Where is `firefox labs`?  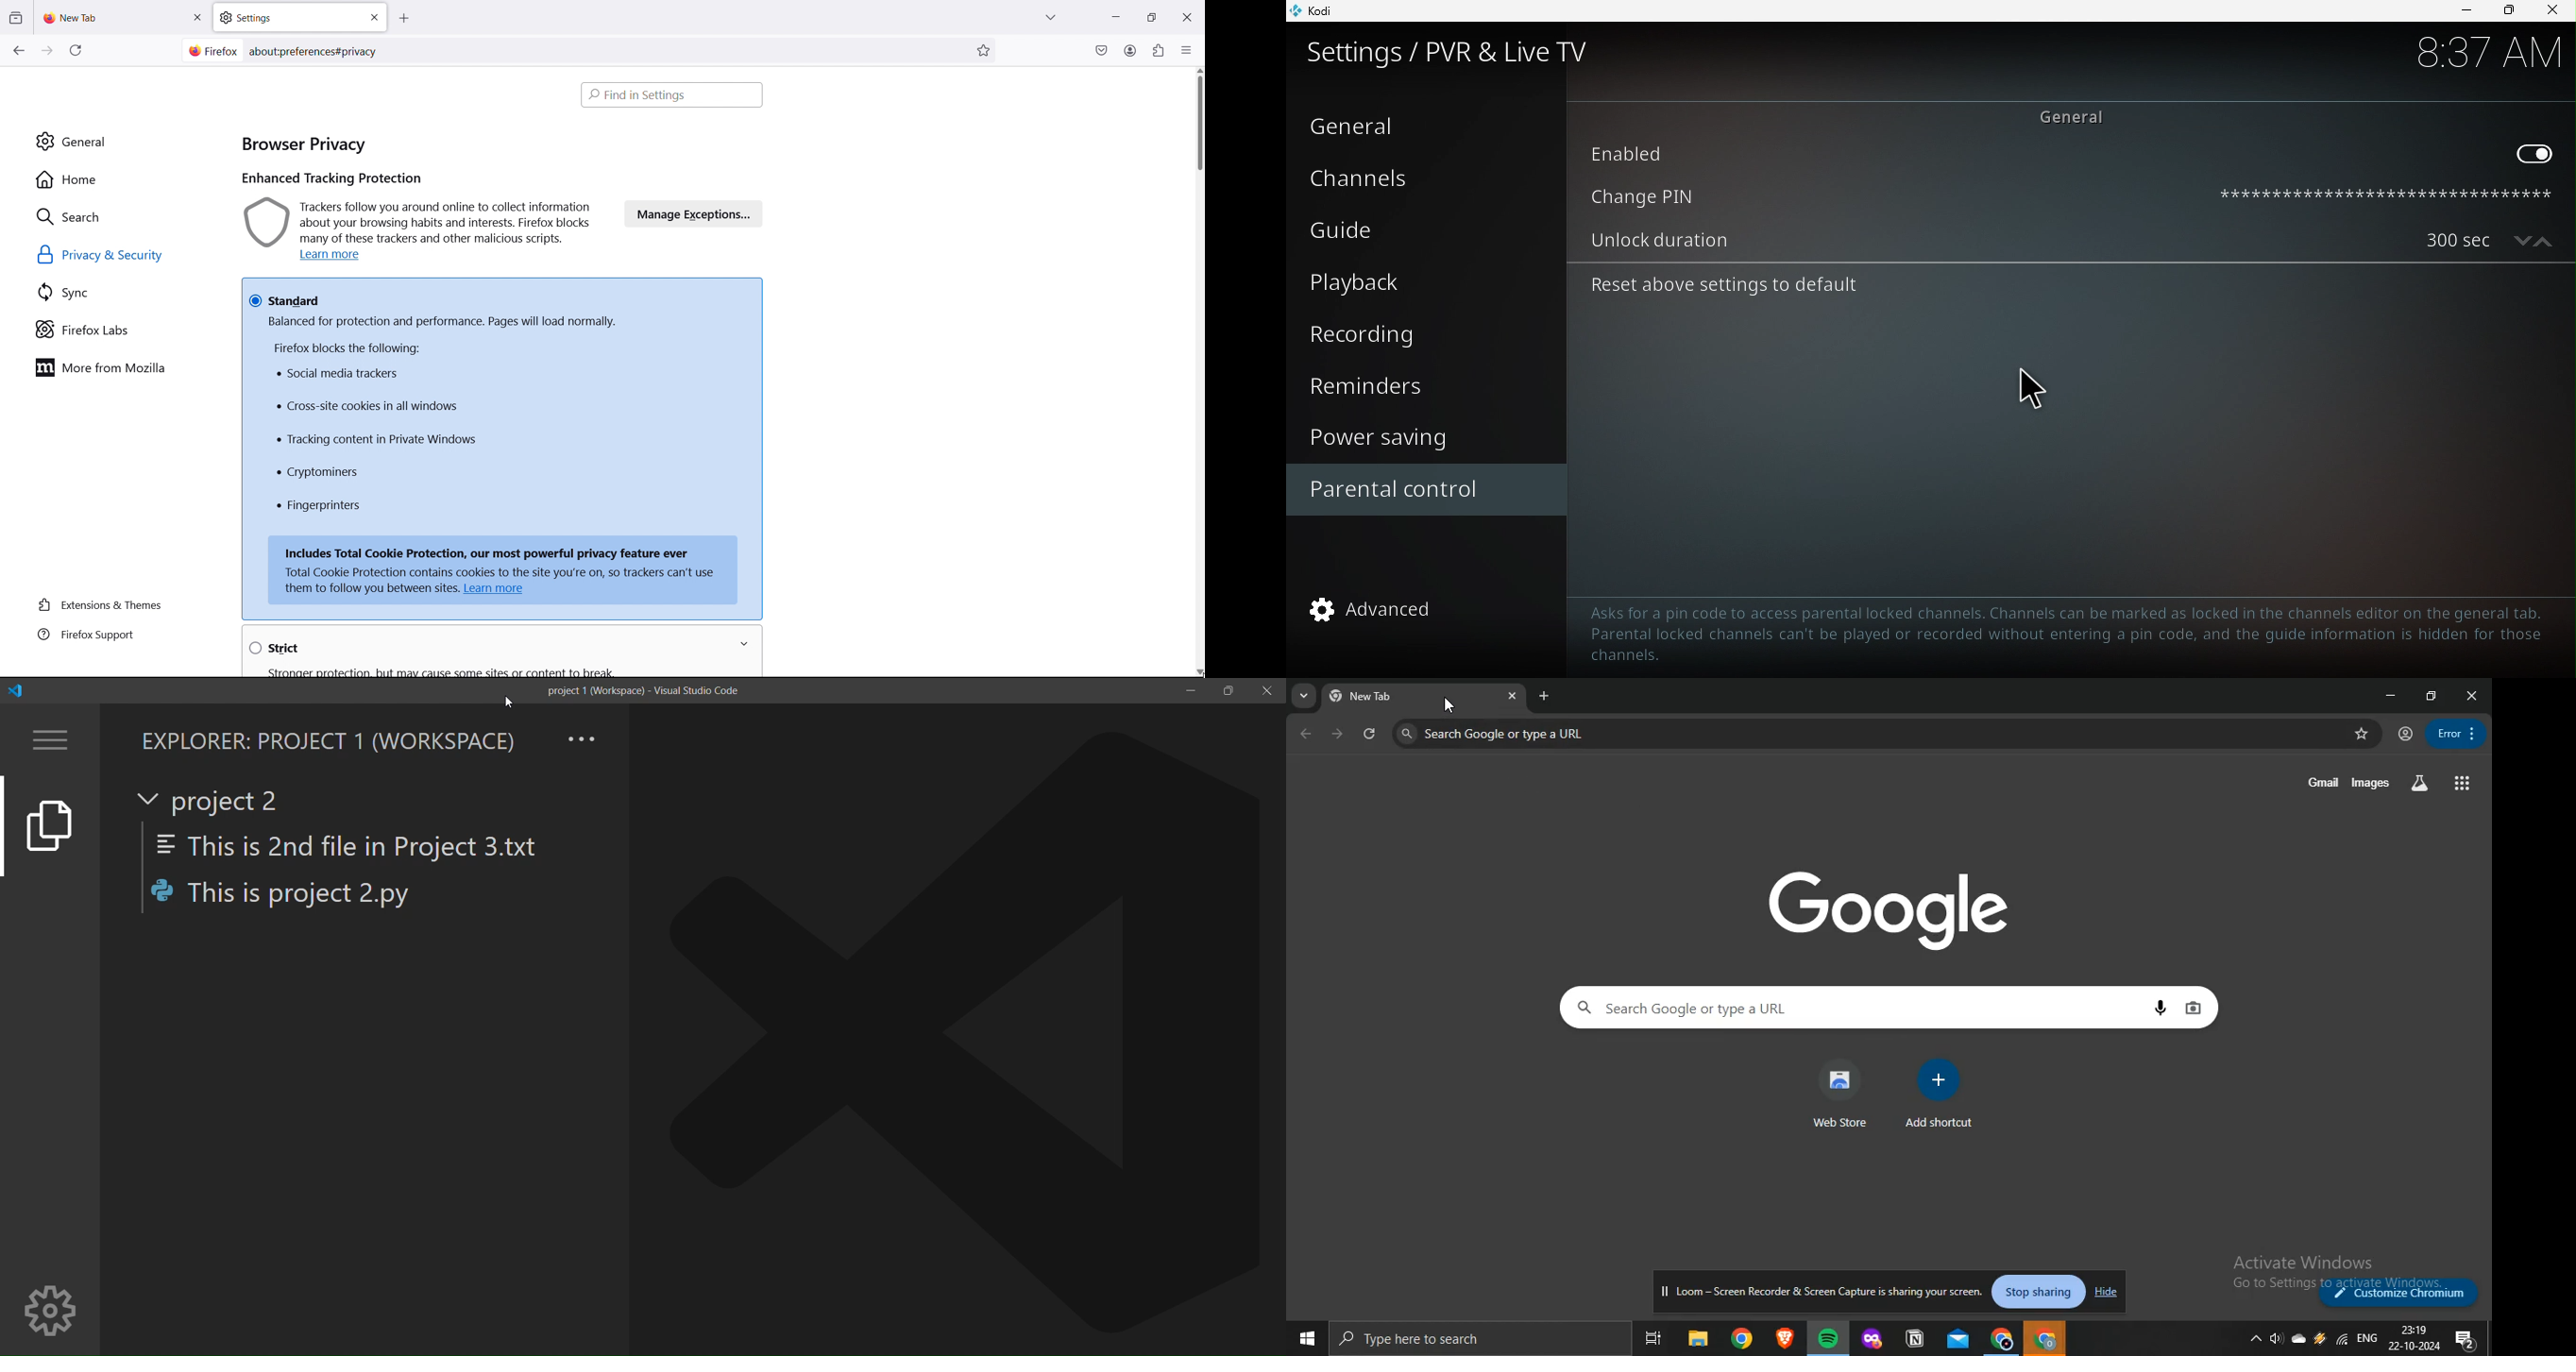
firefox labs is located at coordinates (123, 330).